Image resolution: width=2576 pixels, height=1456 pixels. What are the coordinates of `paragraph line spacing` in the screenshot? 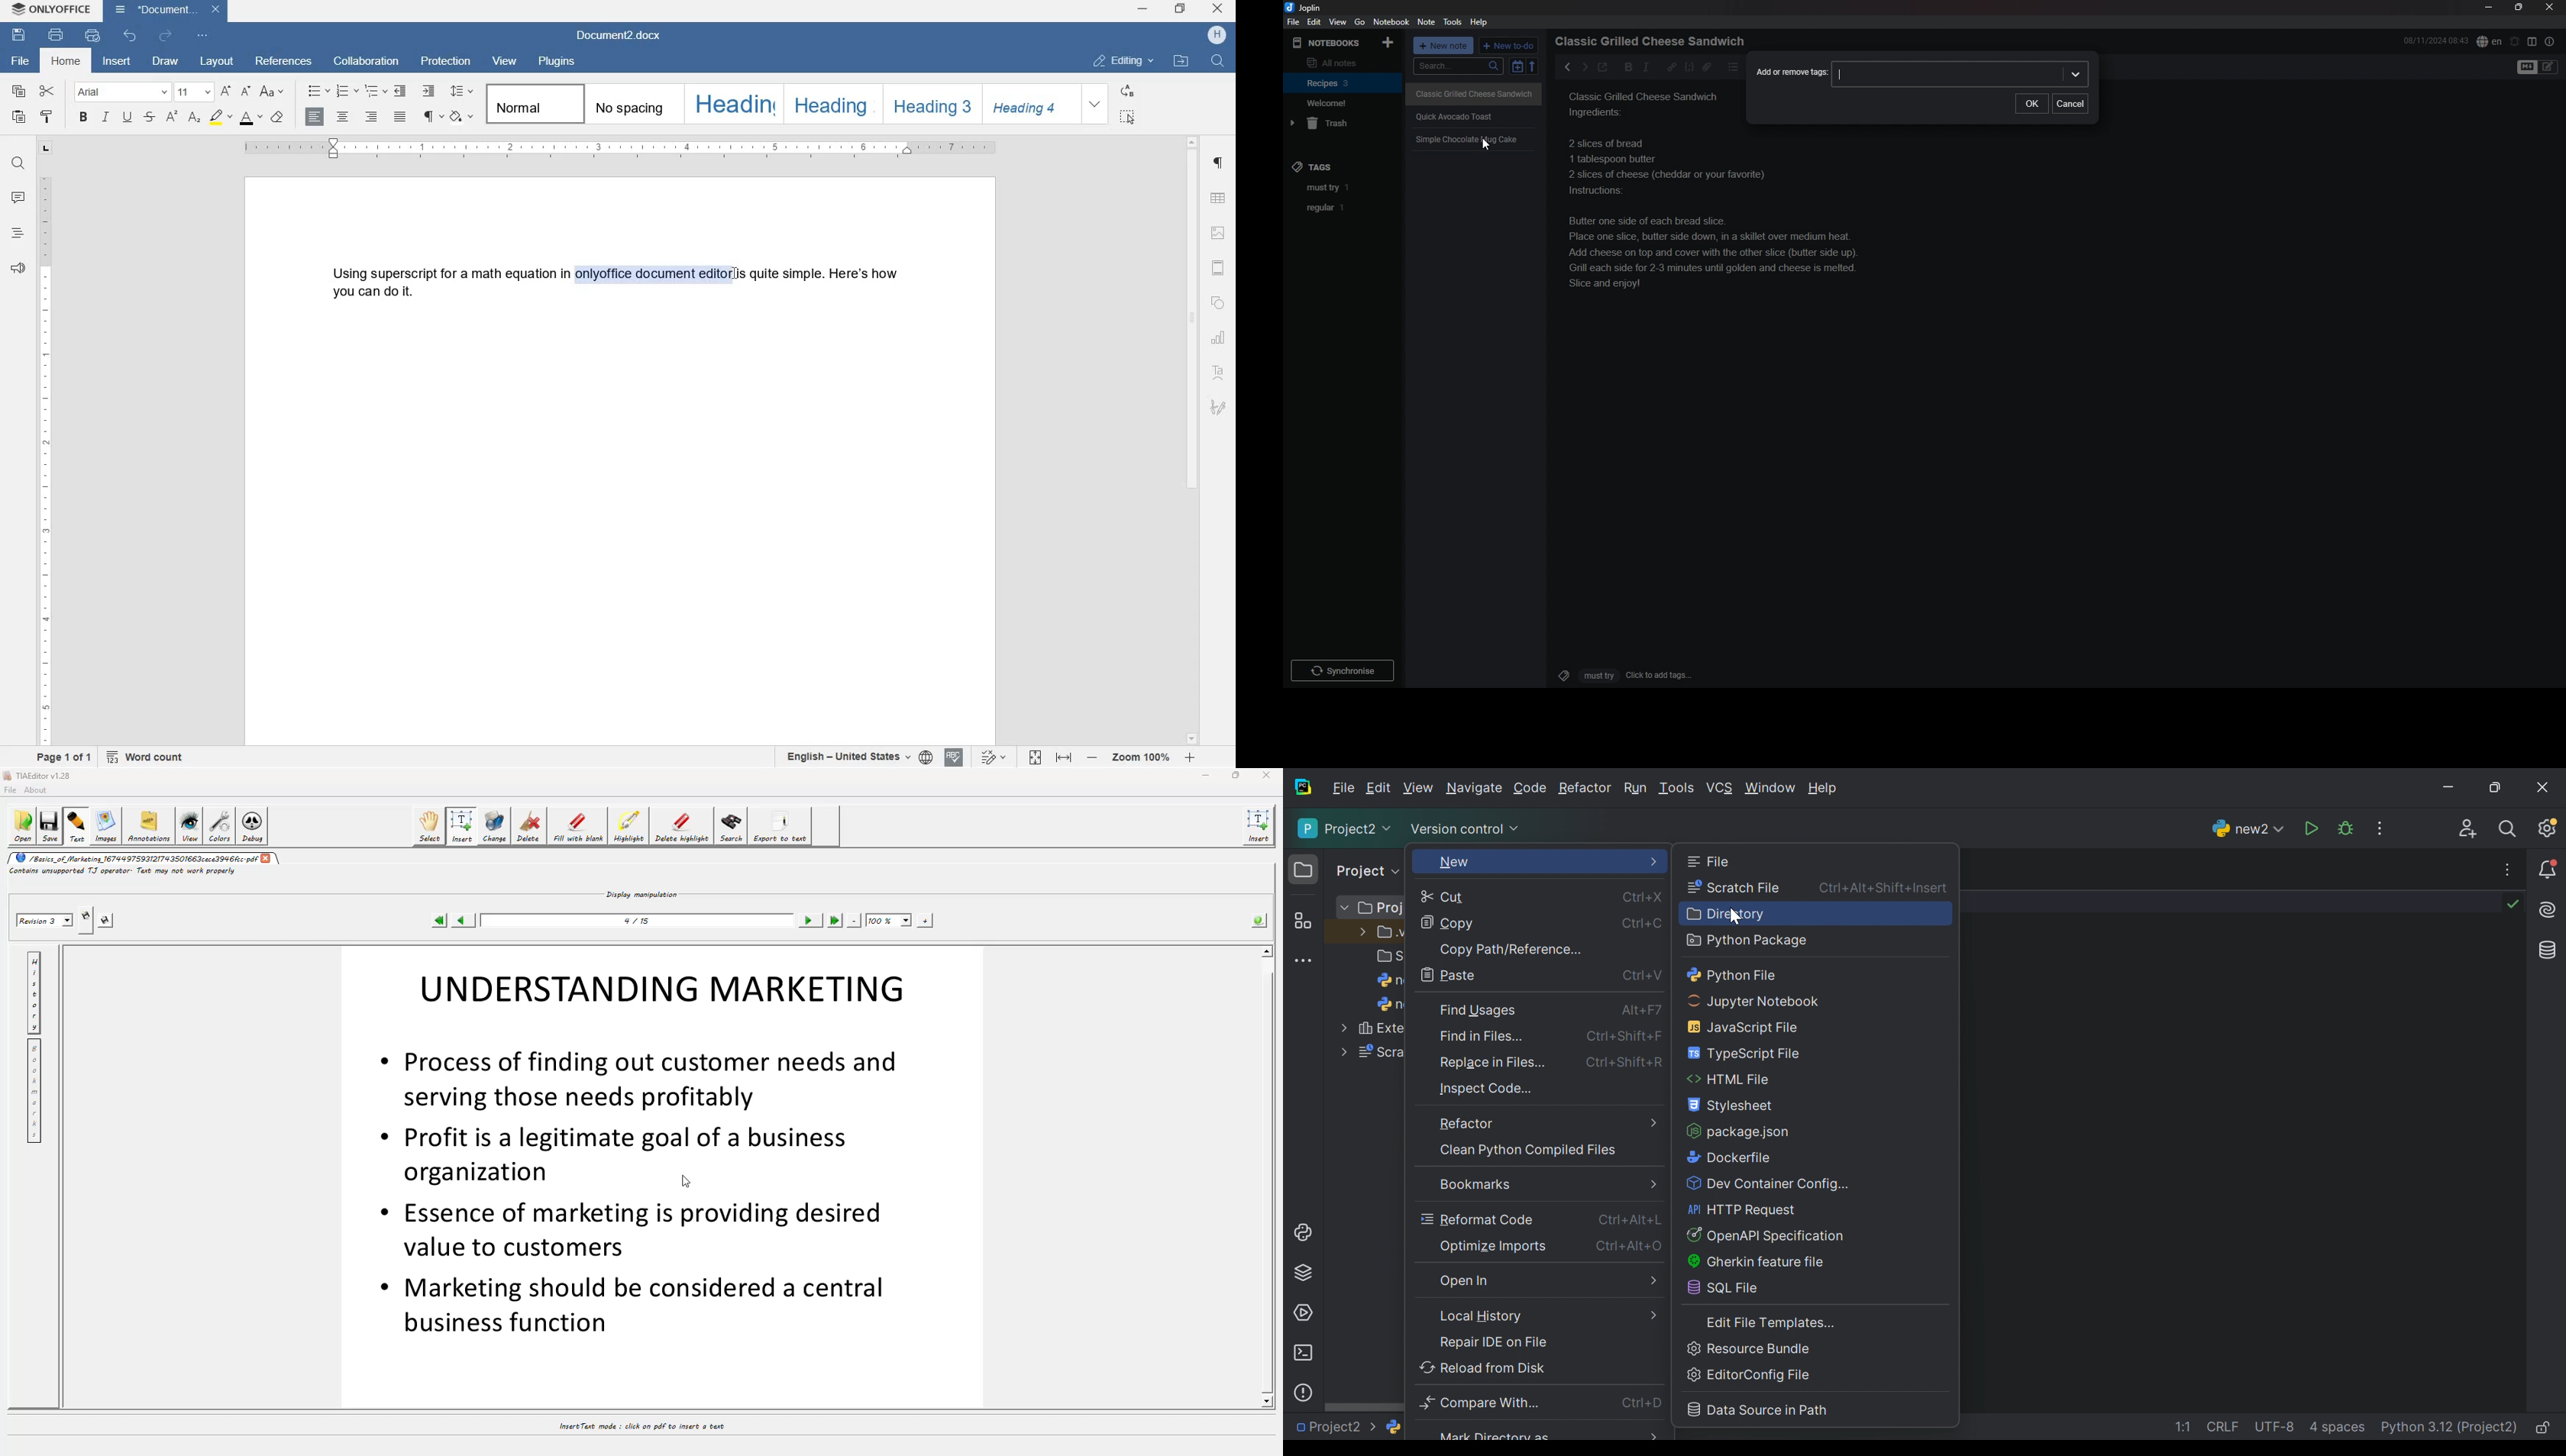 It's located at (461, 90).